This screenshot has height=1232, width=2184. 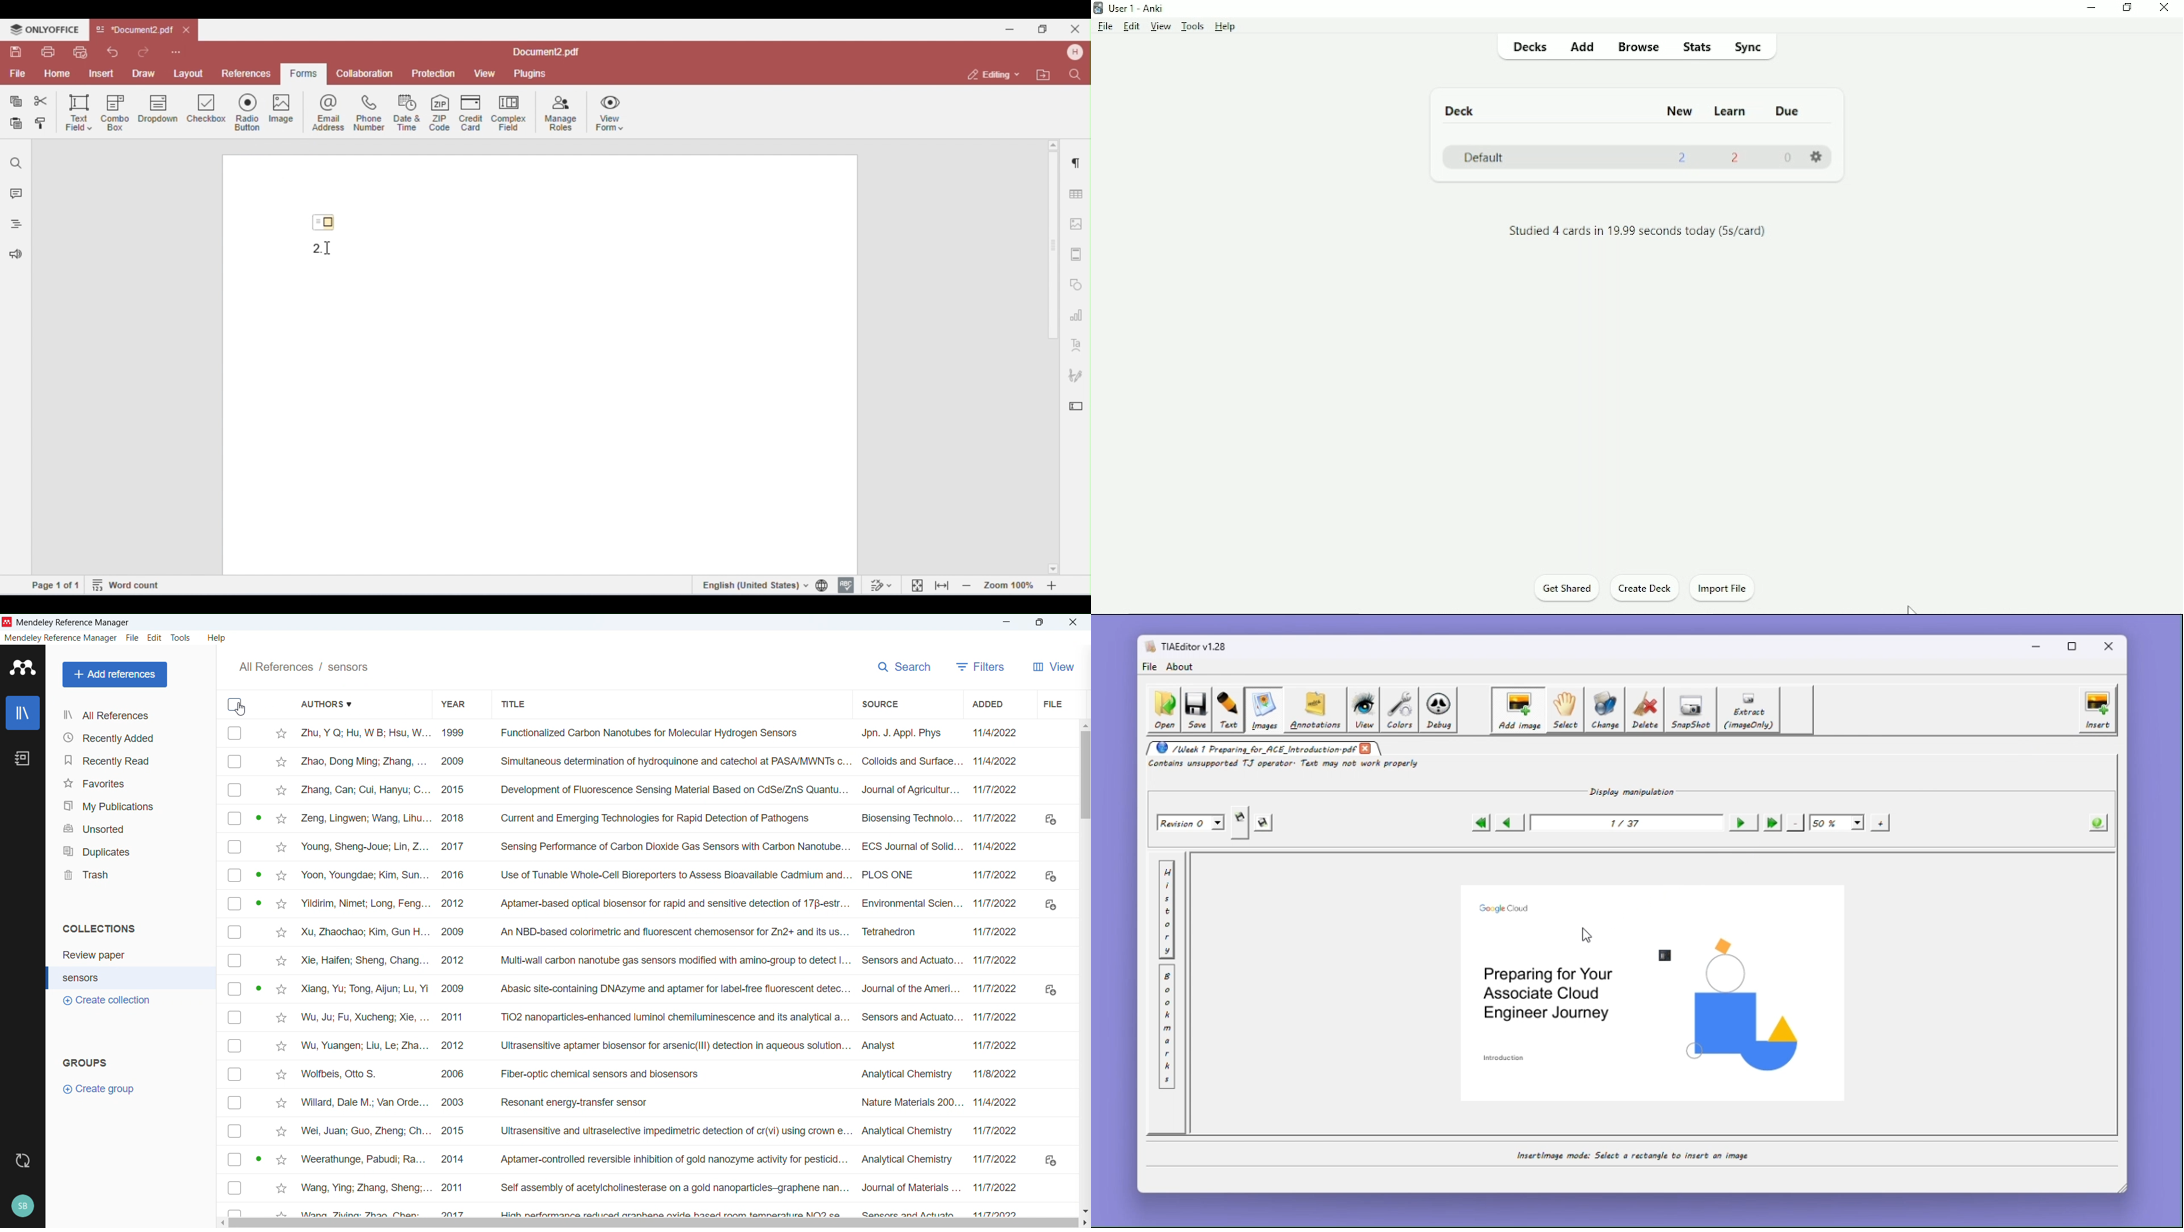 I want to click on Vertical scroll bar , so click(x=1086, y=775).